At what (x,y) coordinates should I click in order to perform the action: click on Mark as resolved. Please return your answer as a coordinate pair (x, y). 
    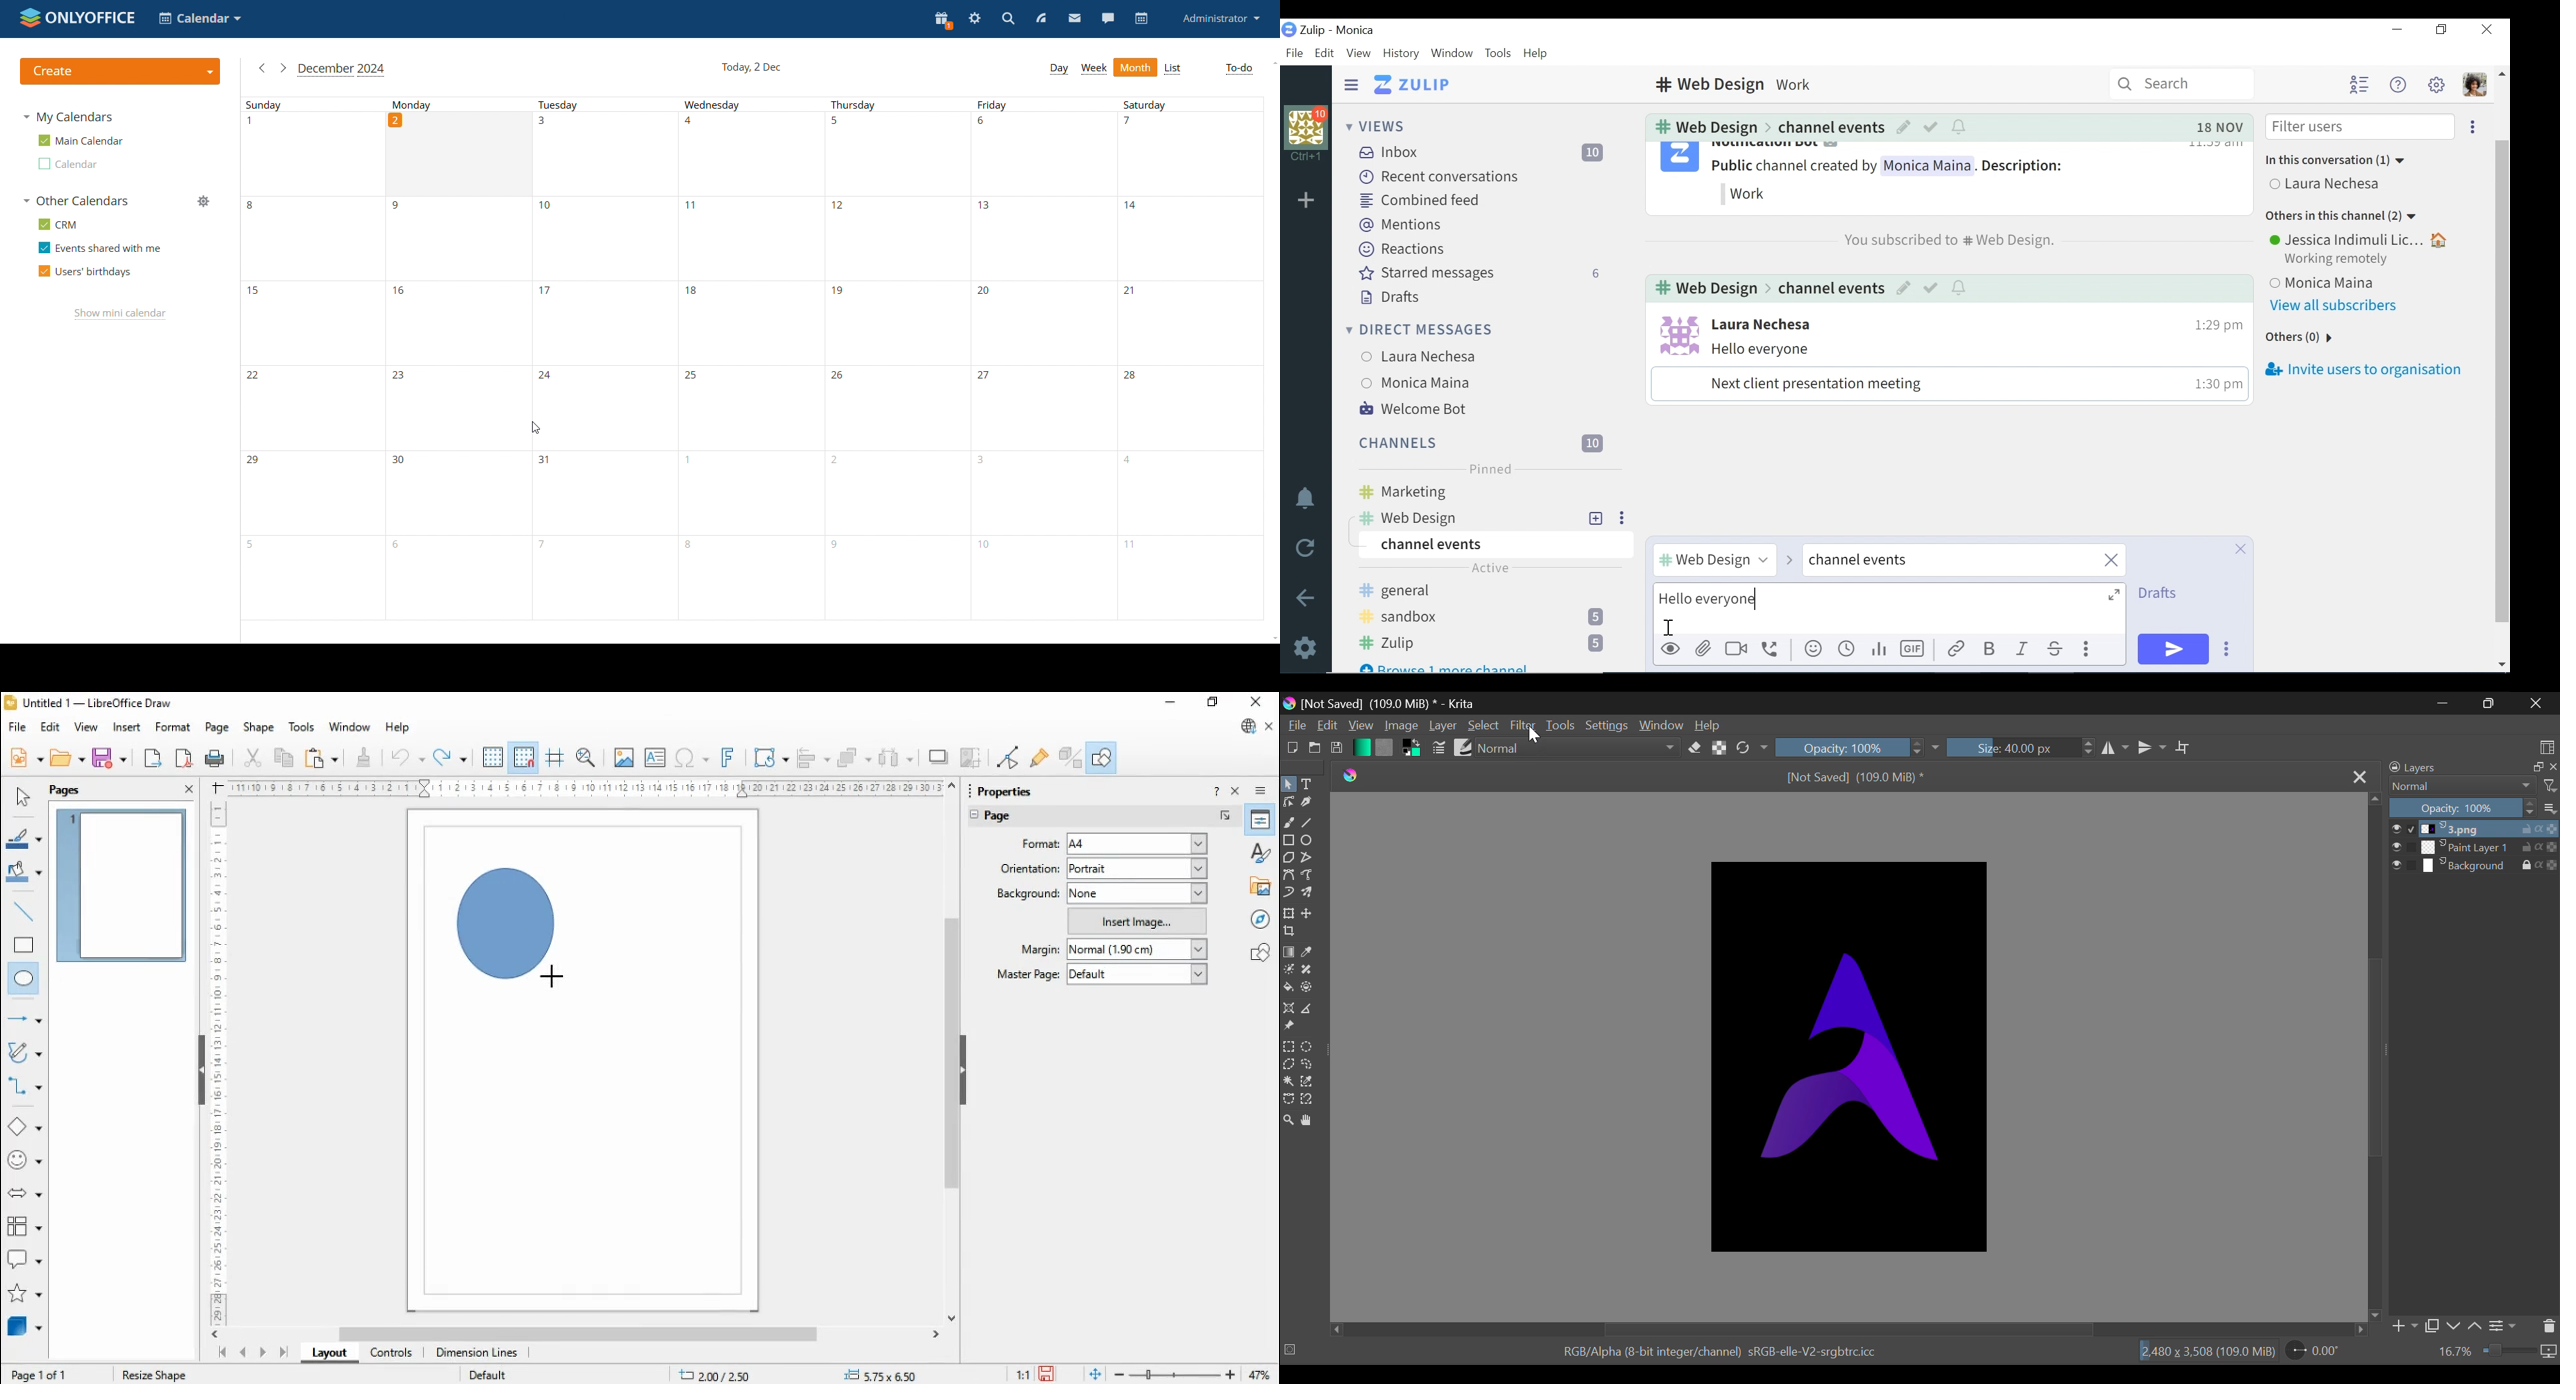
    Looking at the image, I should click on (1932, 126).